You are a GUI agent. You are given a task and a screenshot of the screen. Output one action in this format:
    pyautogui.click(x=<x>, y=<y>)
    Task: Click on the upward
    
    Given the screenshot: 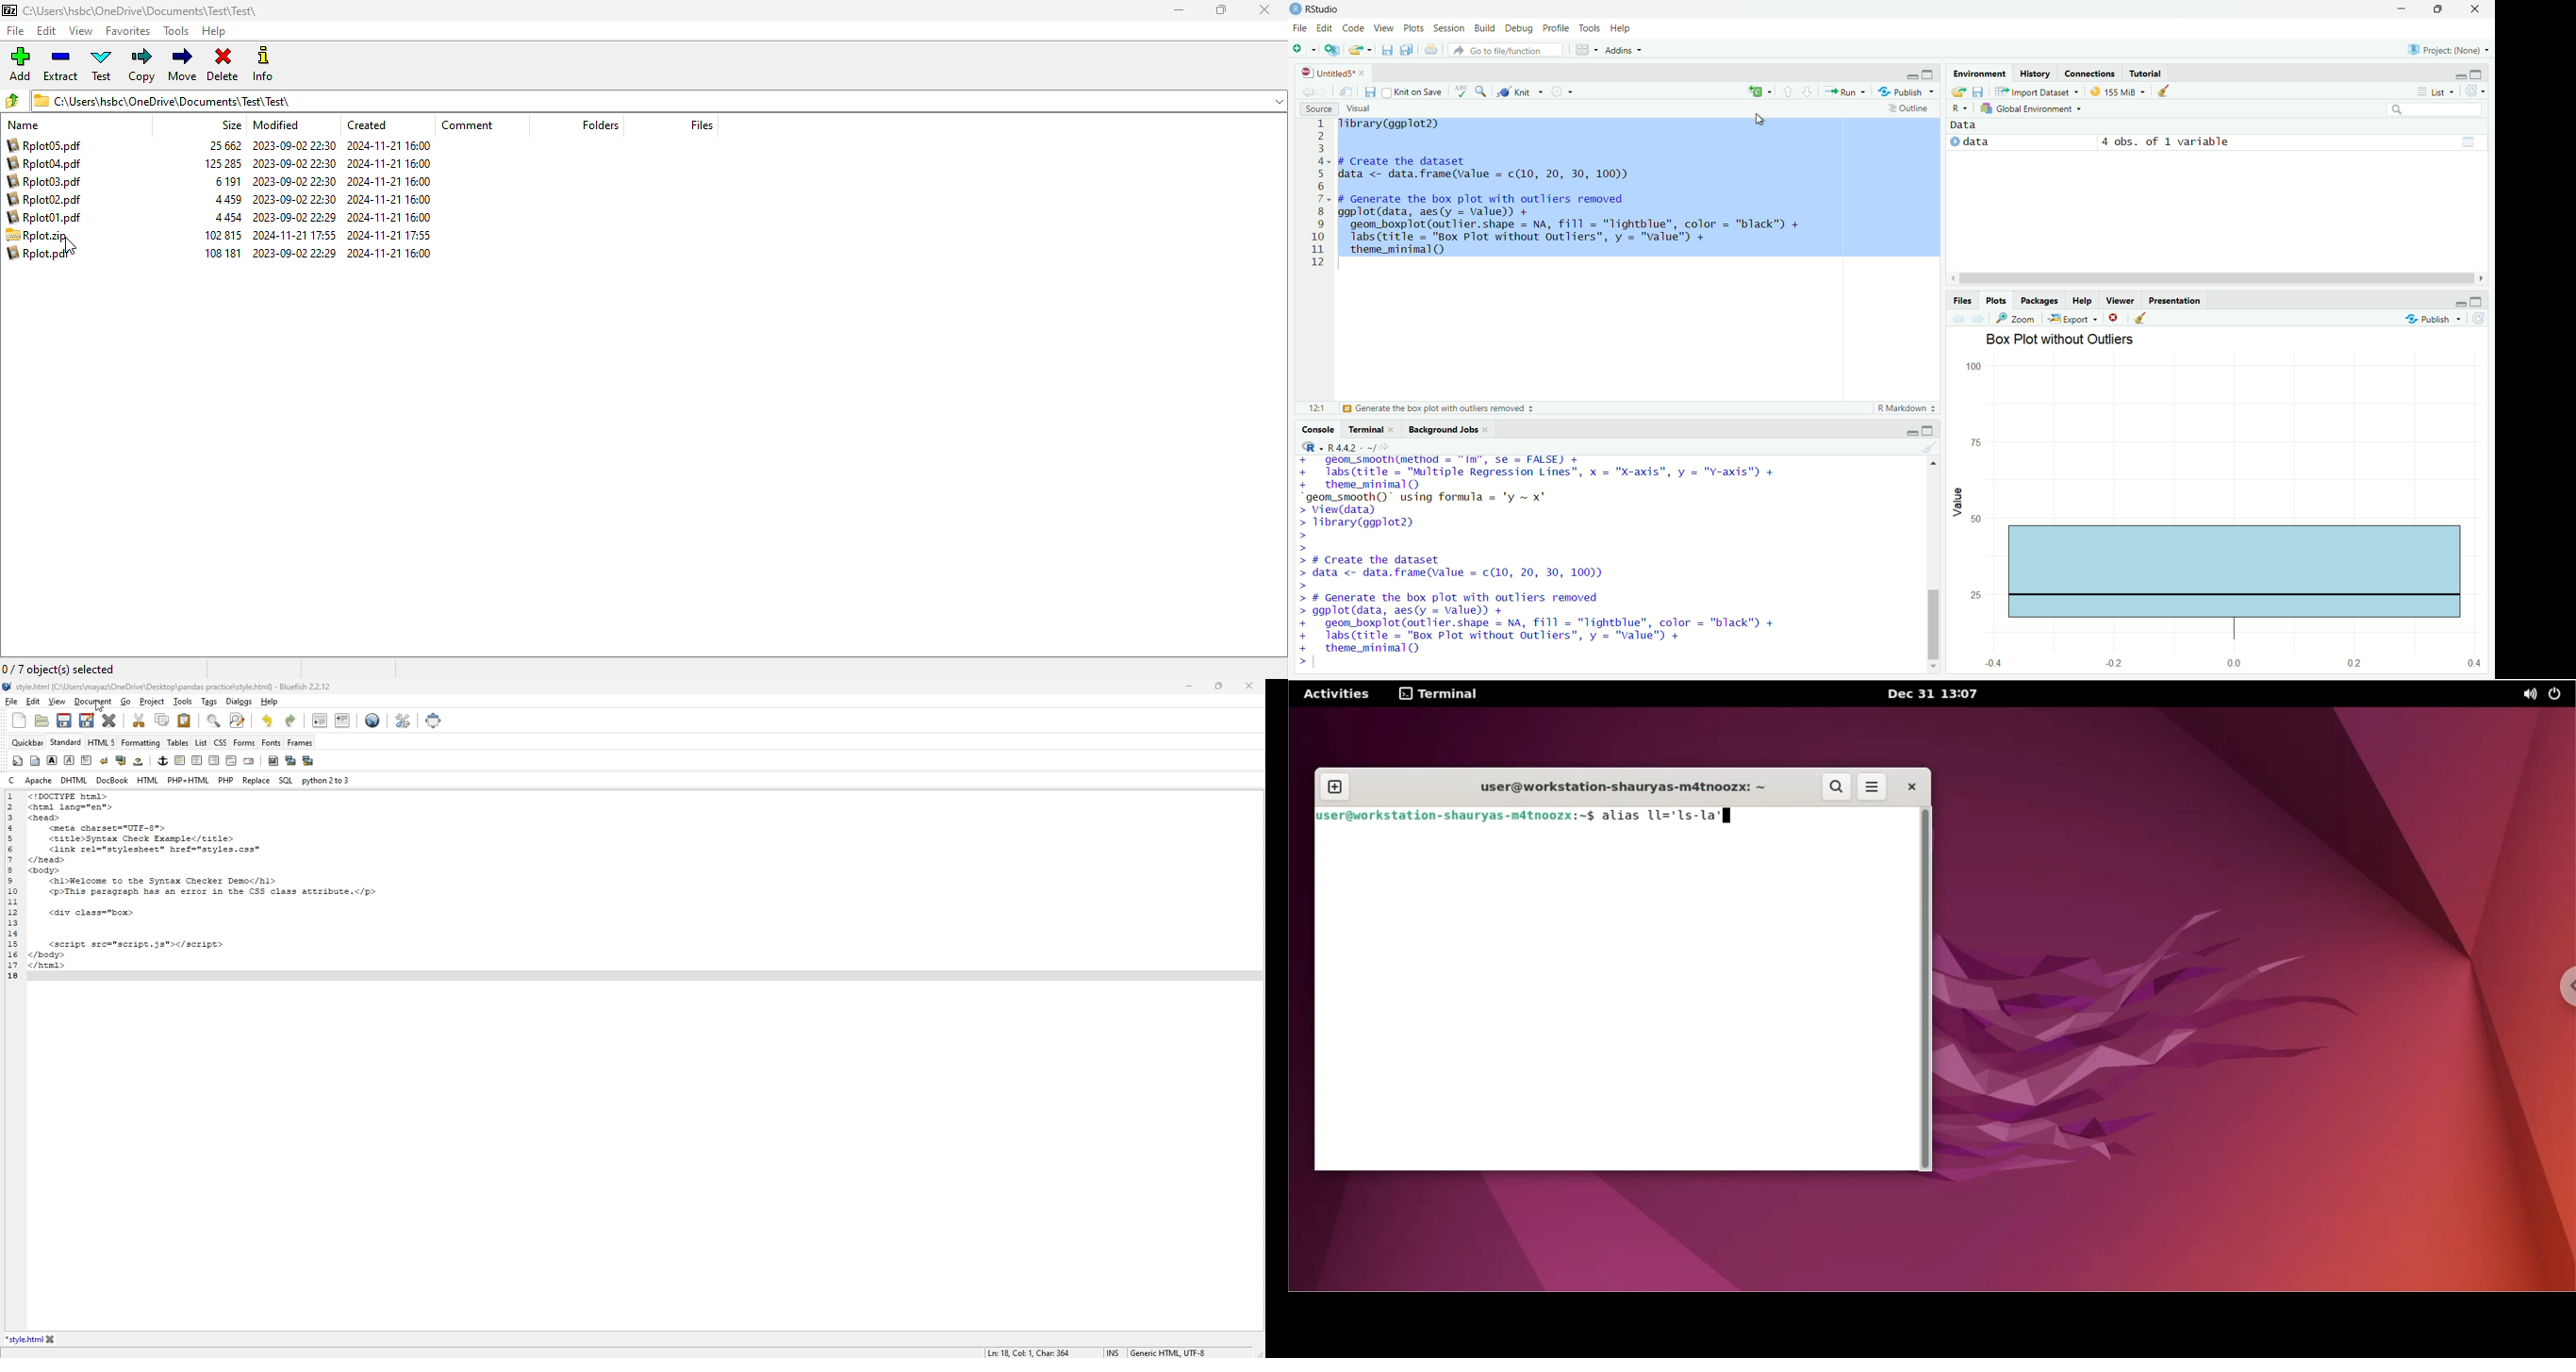 What is the action you would take?
    pyautogui.click(x=1787, y=91)
    